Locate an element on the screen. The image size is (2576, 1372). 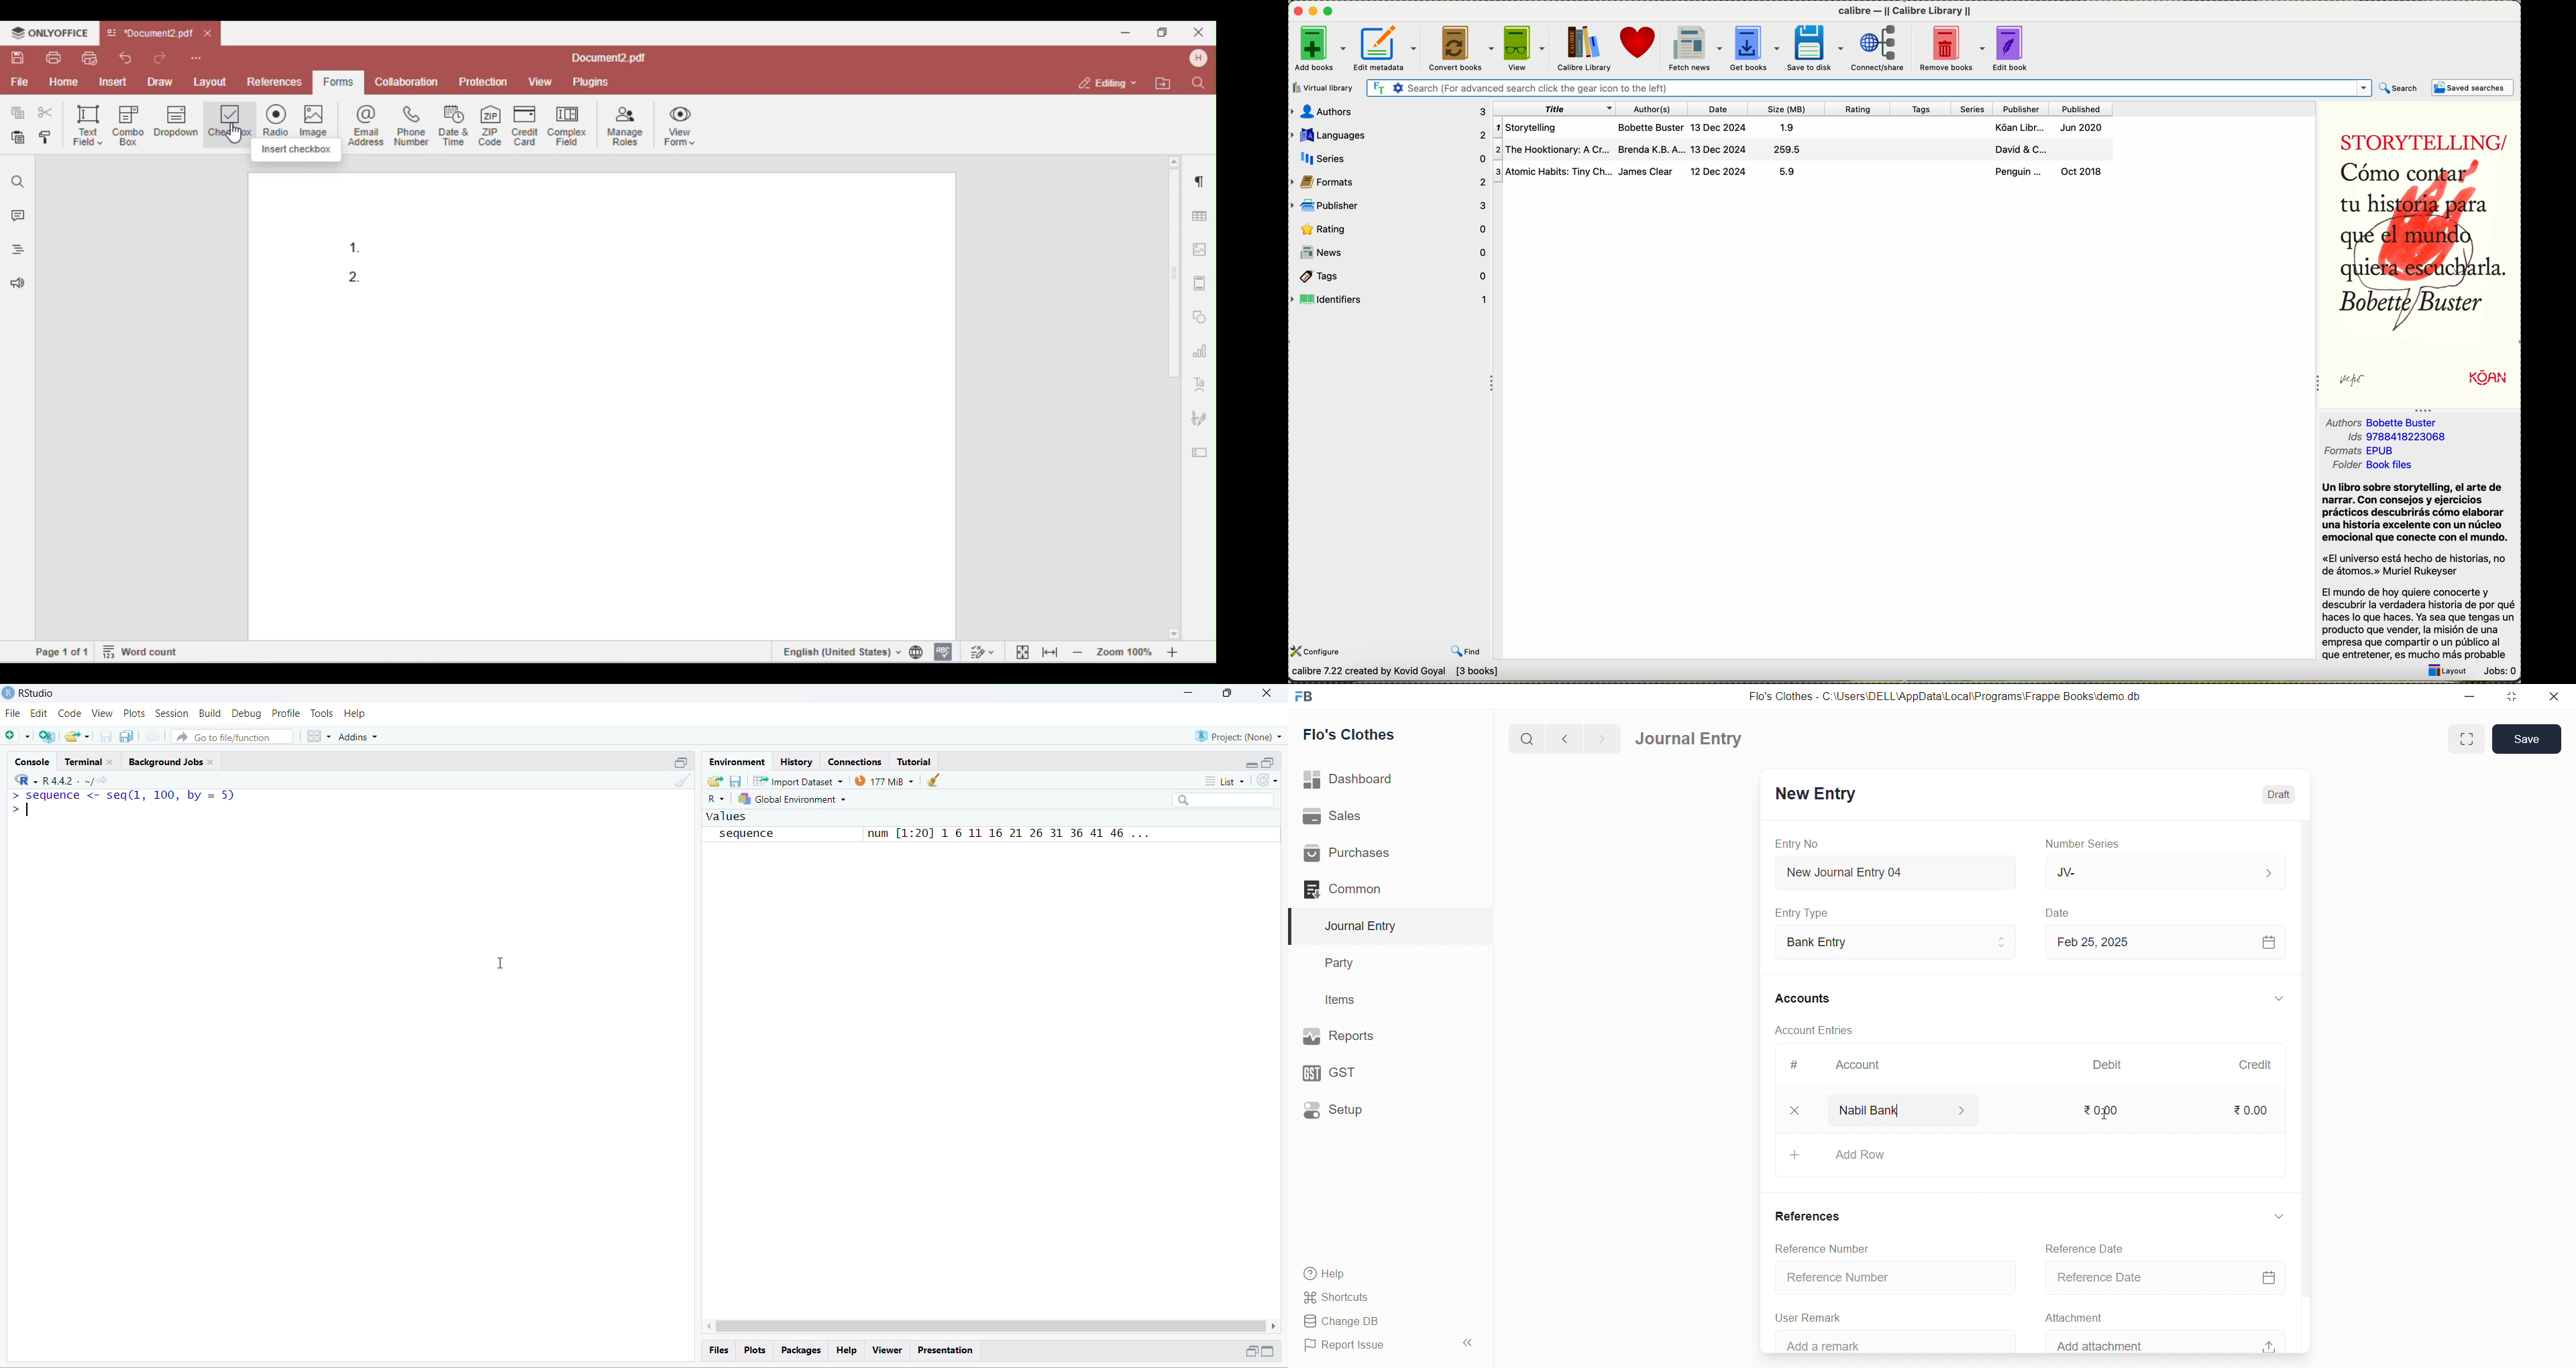
project (none) is located at coordinates (1238, 736).